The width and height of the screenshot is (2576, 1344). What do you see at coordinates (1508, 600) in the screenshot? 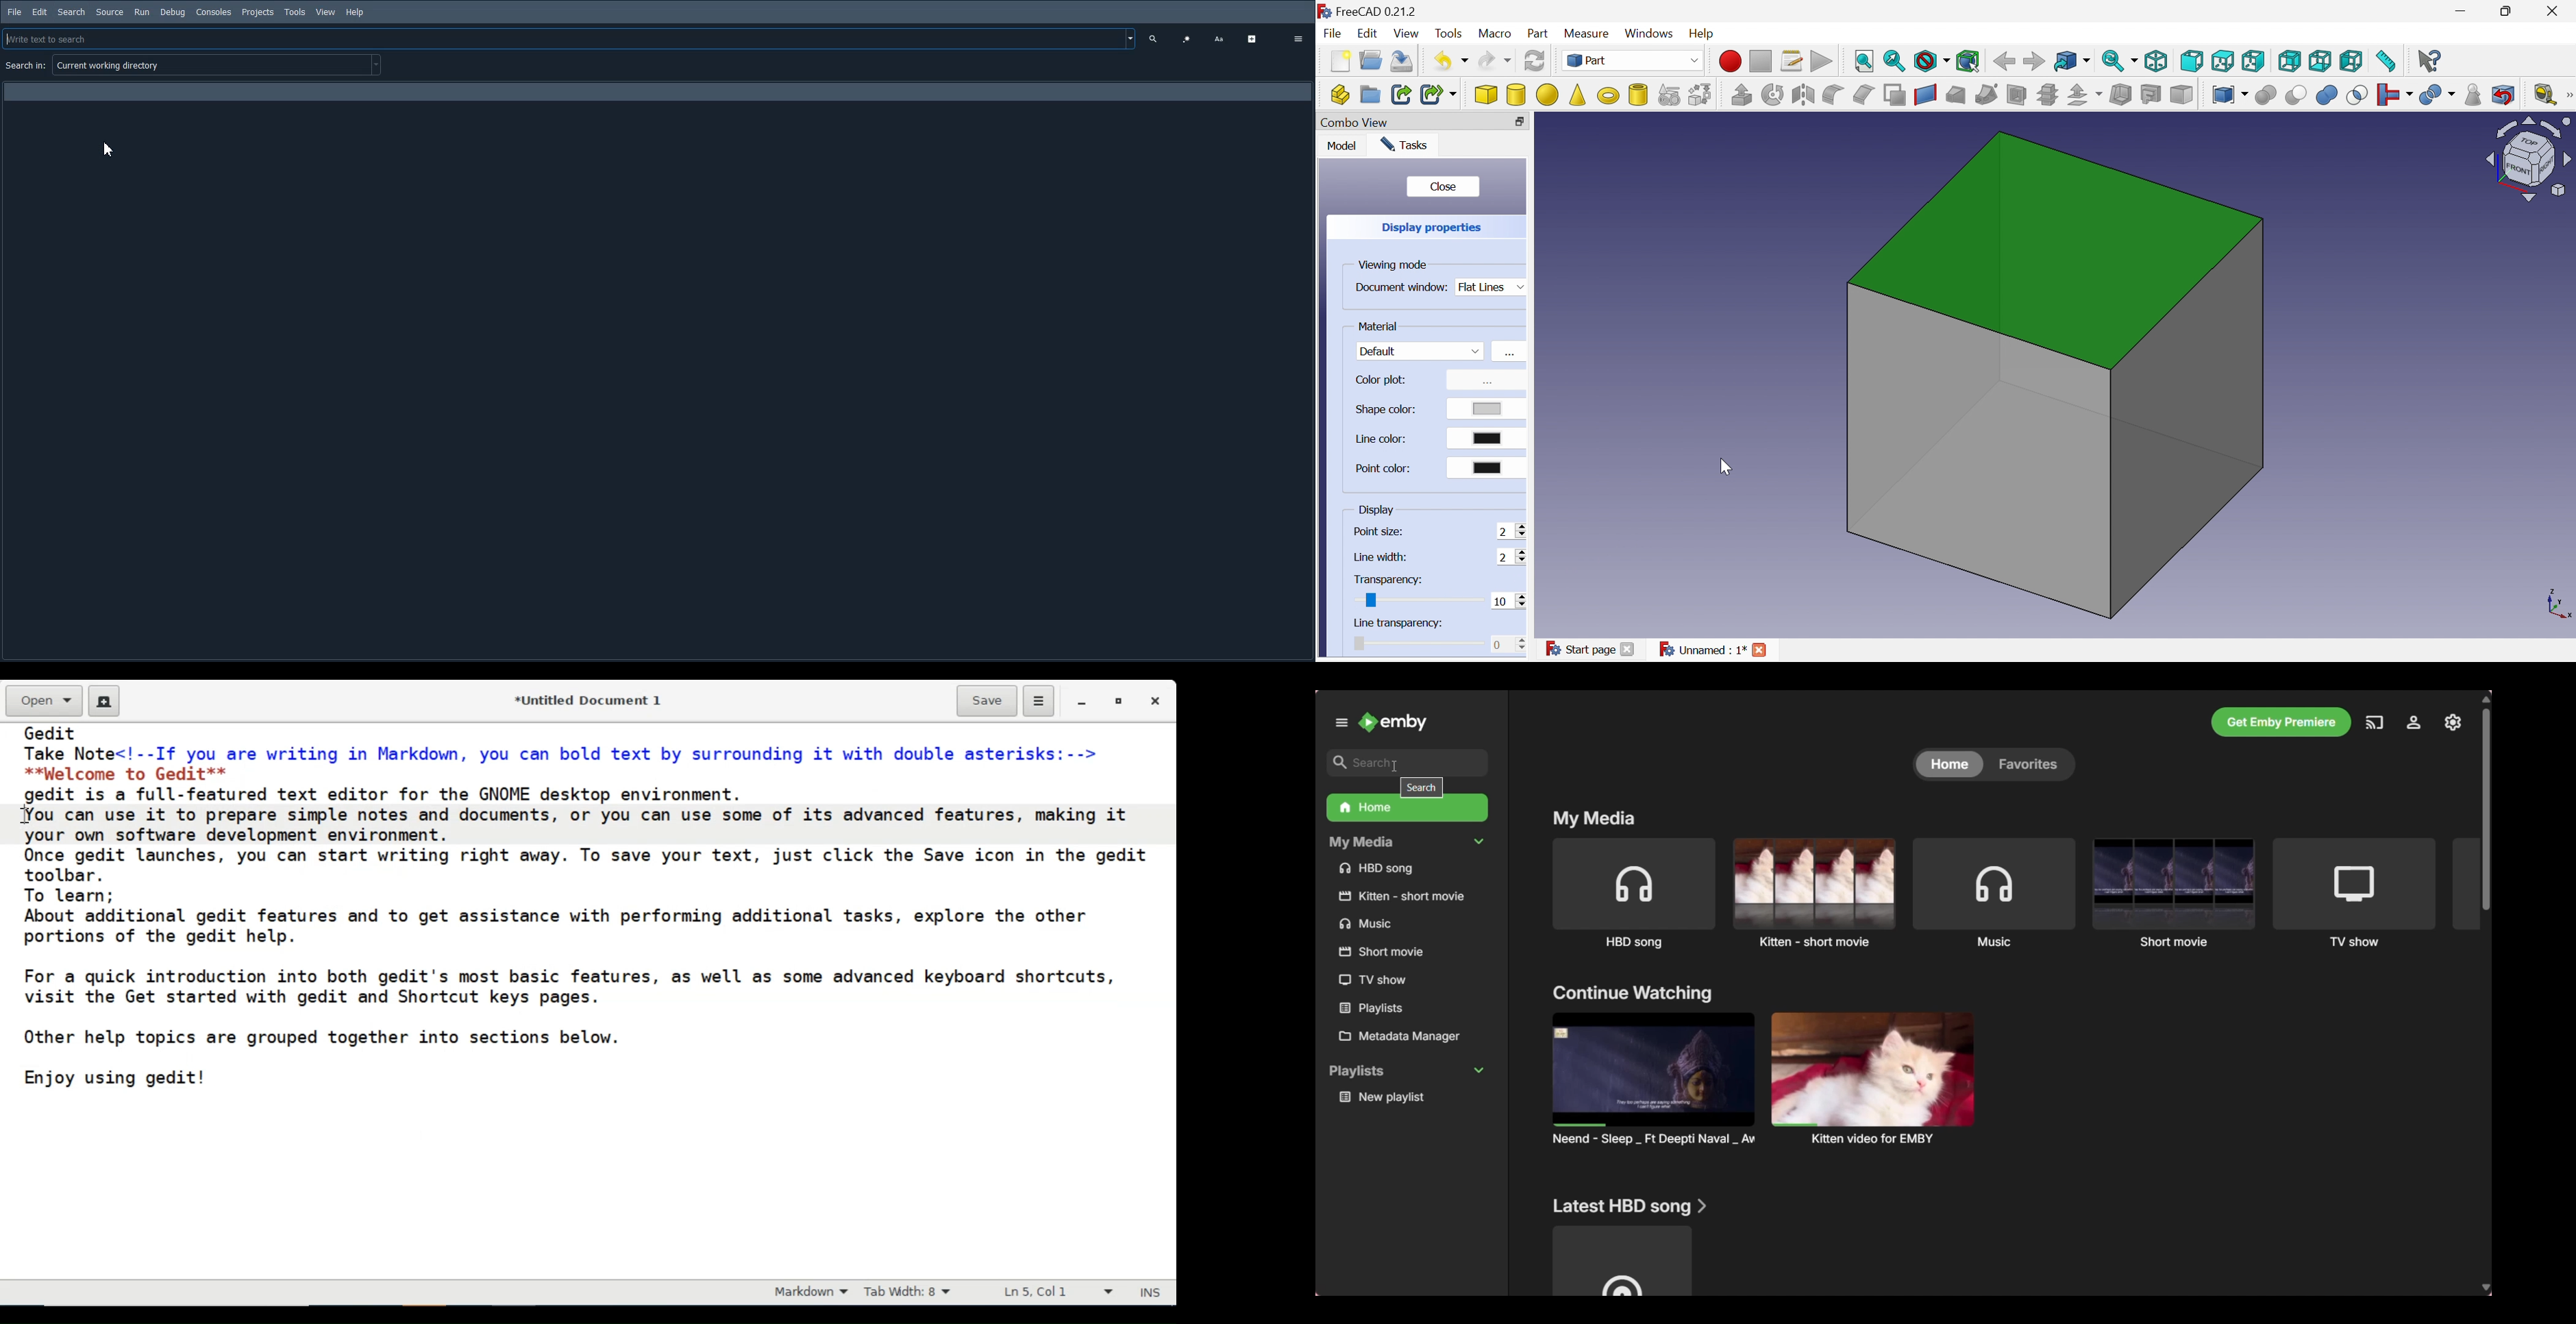
I see `10` at bounding box center [1508, 600].